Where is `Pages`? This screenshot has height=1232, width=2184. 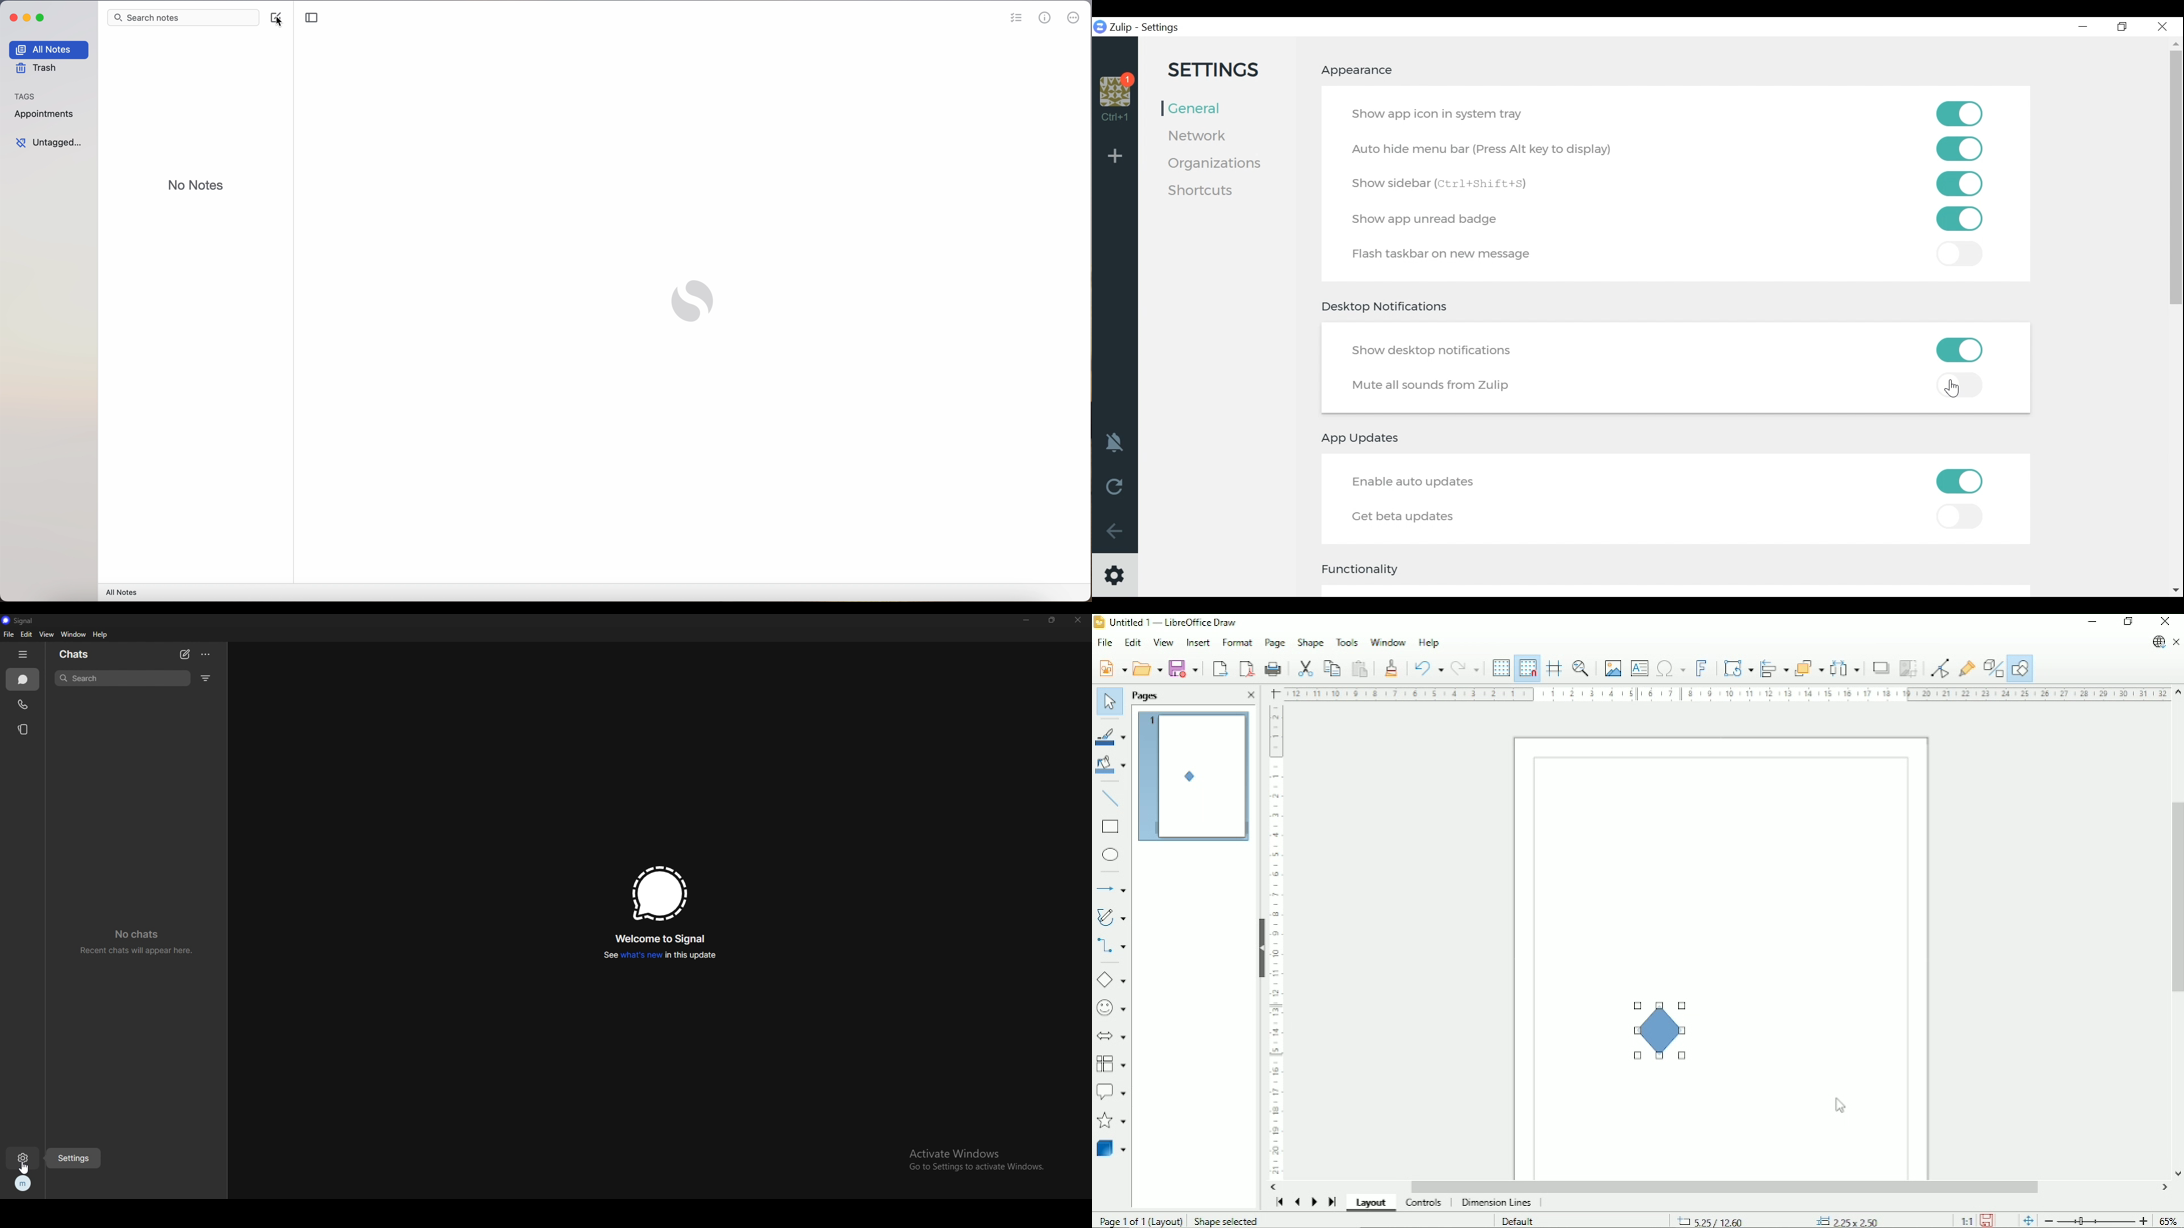 Pages is located at coordinates (1147, 696).